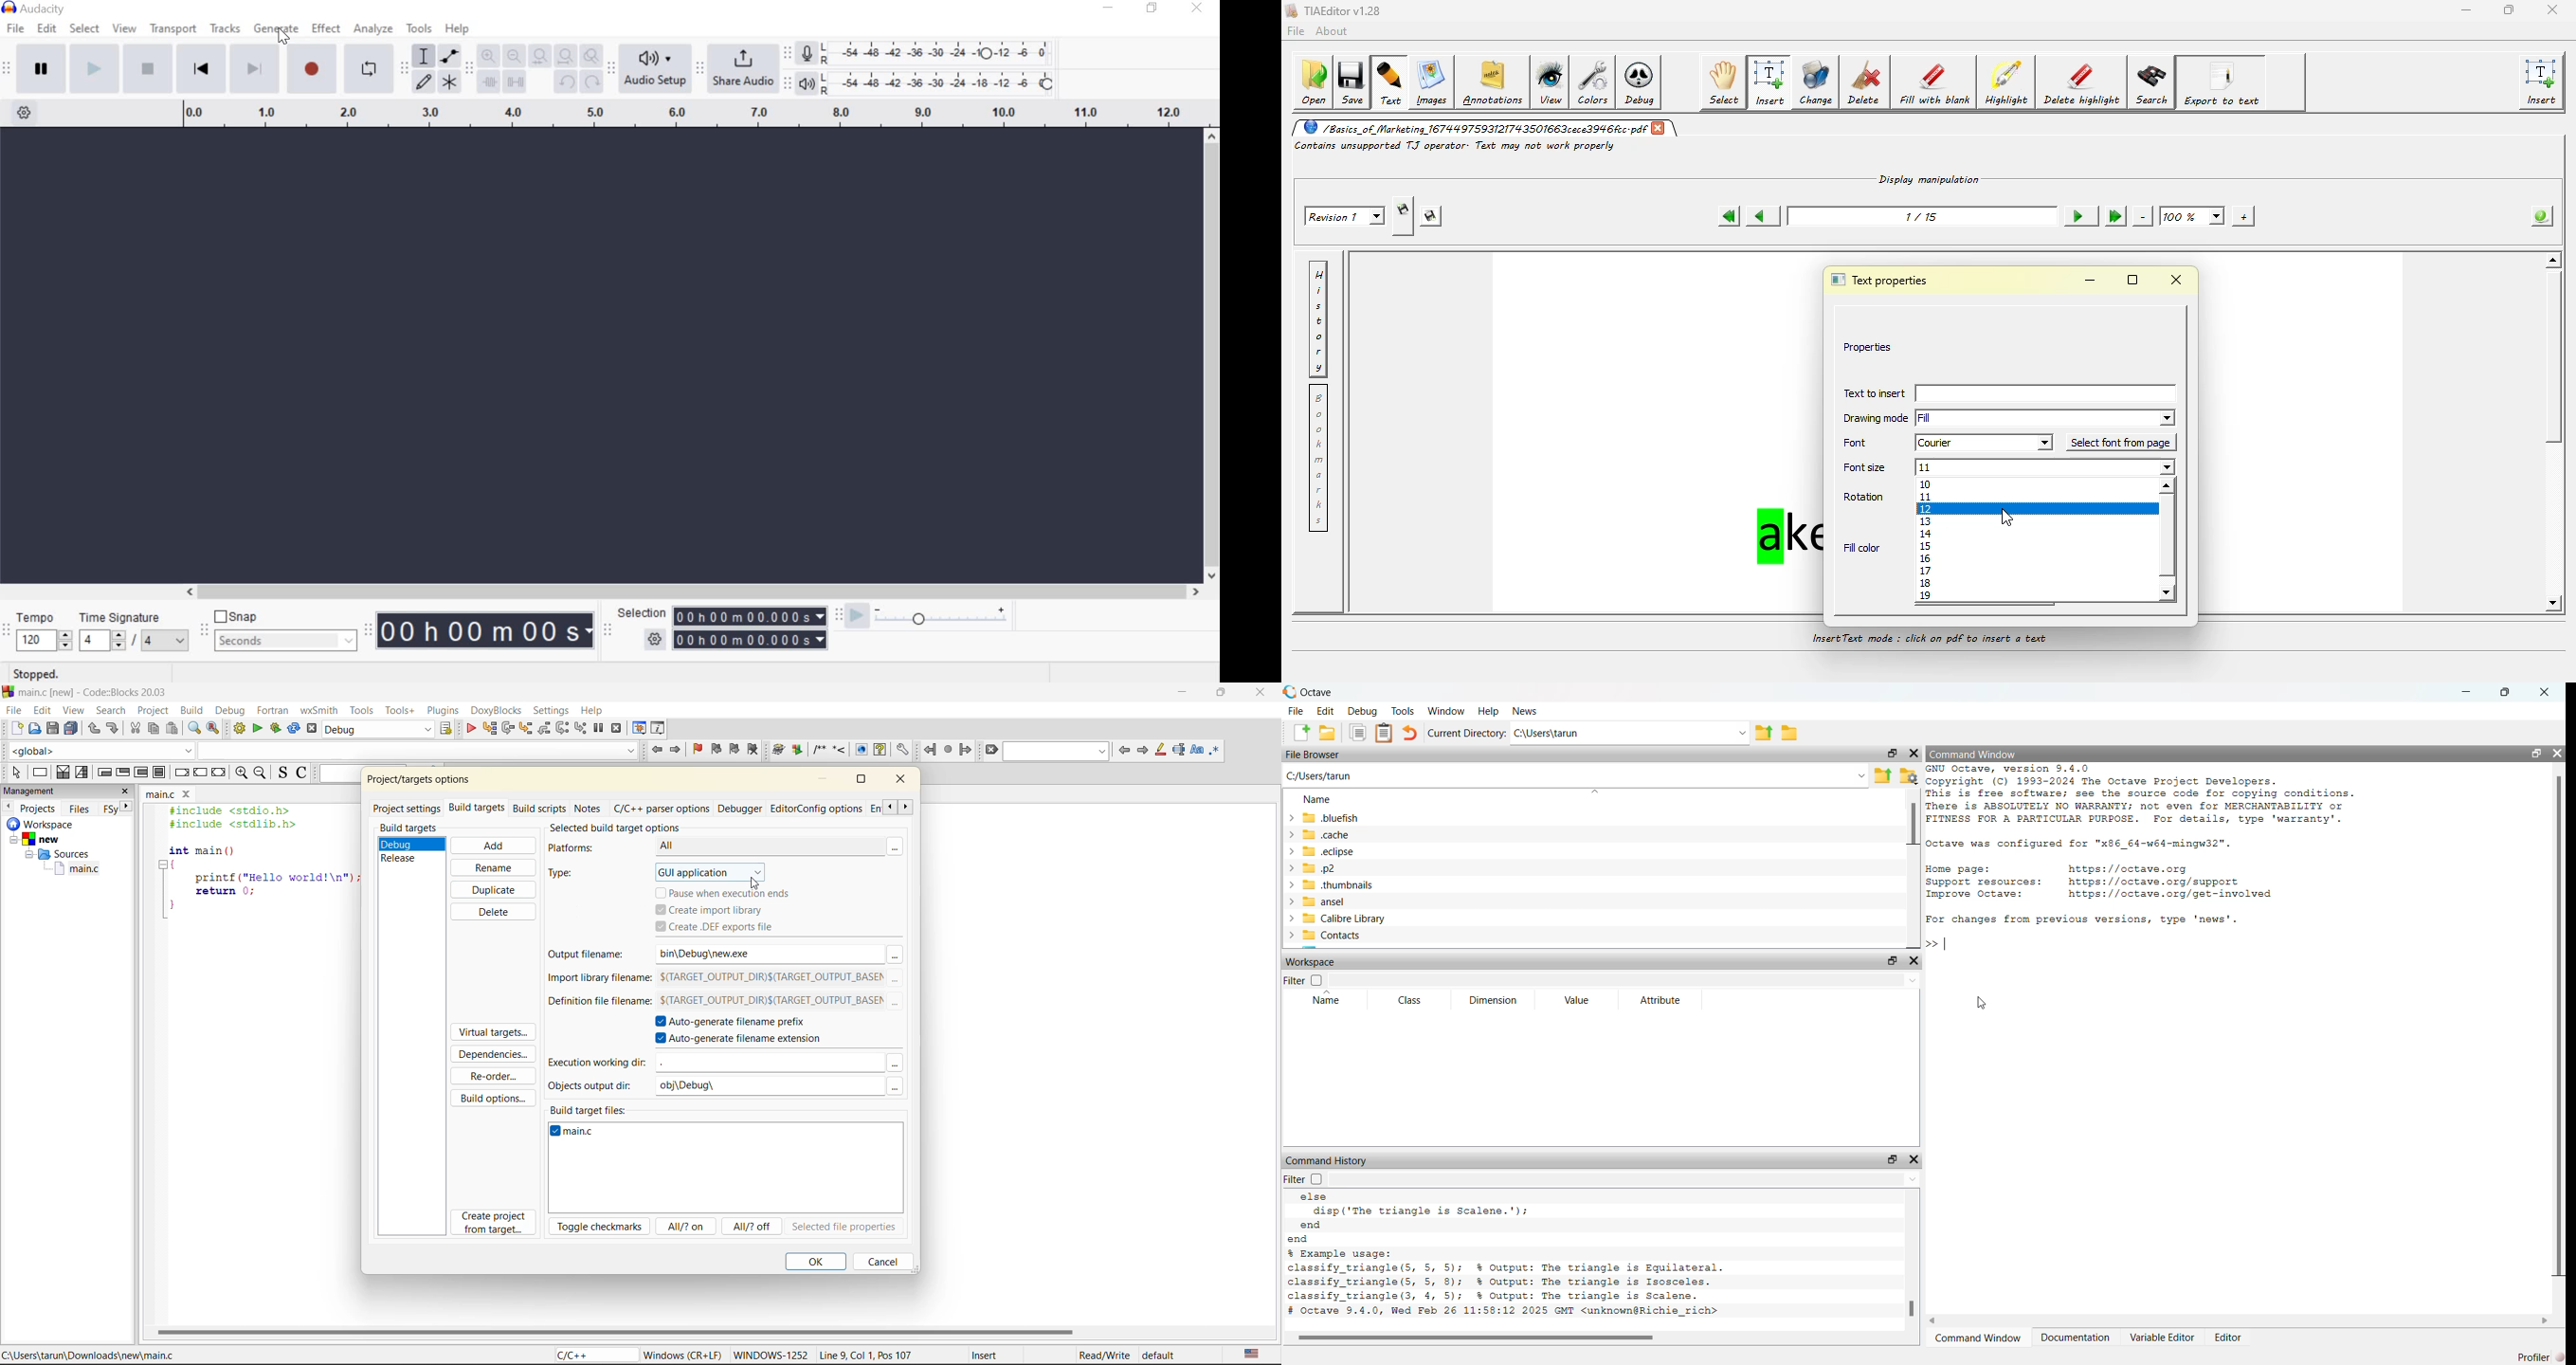  What do you see at coordinates (80, 871) in the screenshot?
I see `main.c` at bounding box center [80, 871].